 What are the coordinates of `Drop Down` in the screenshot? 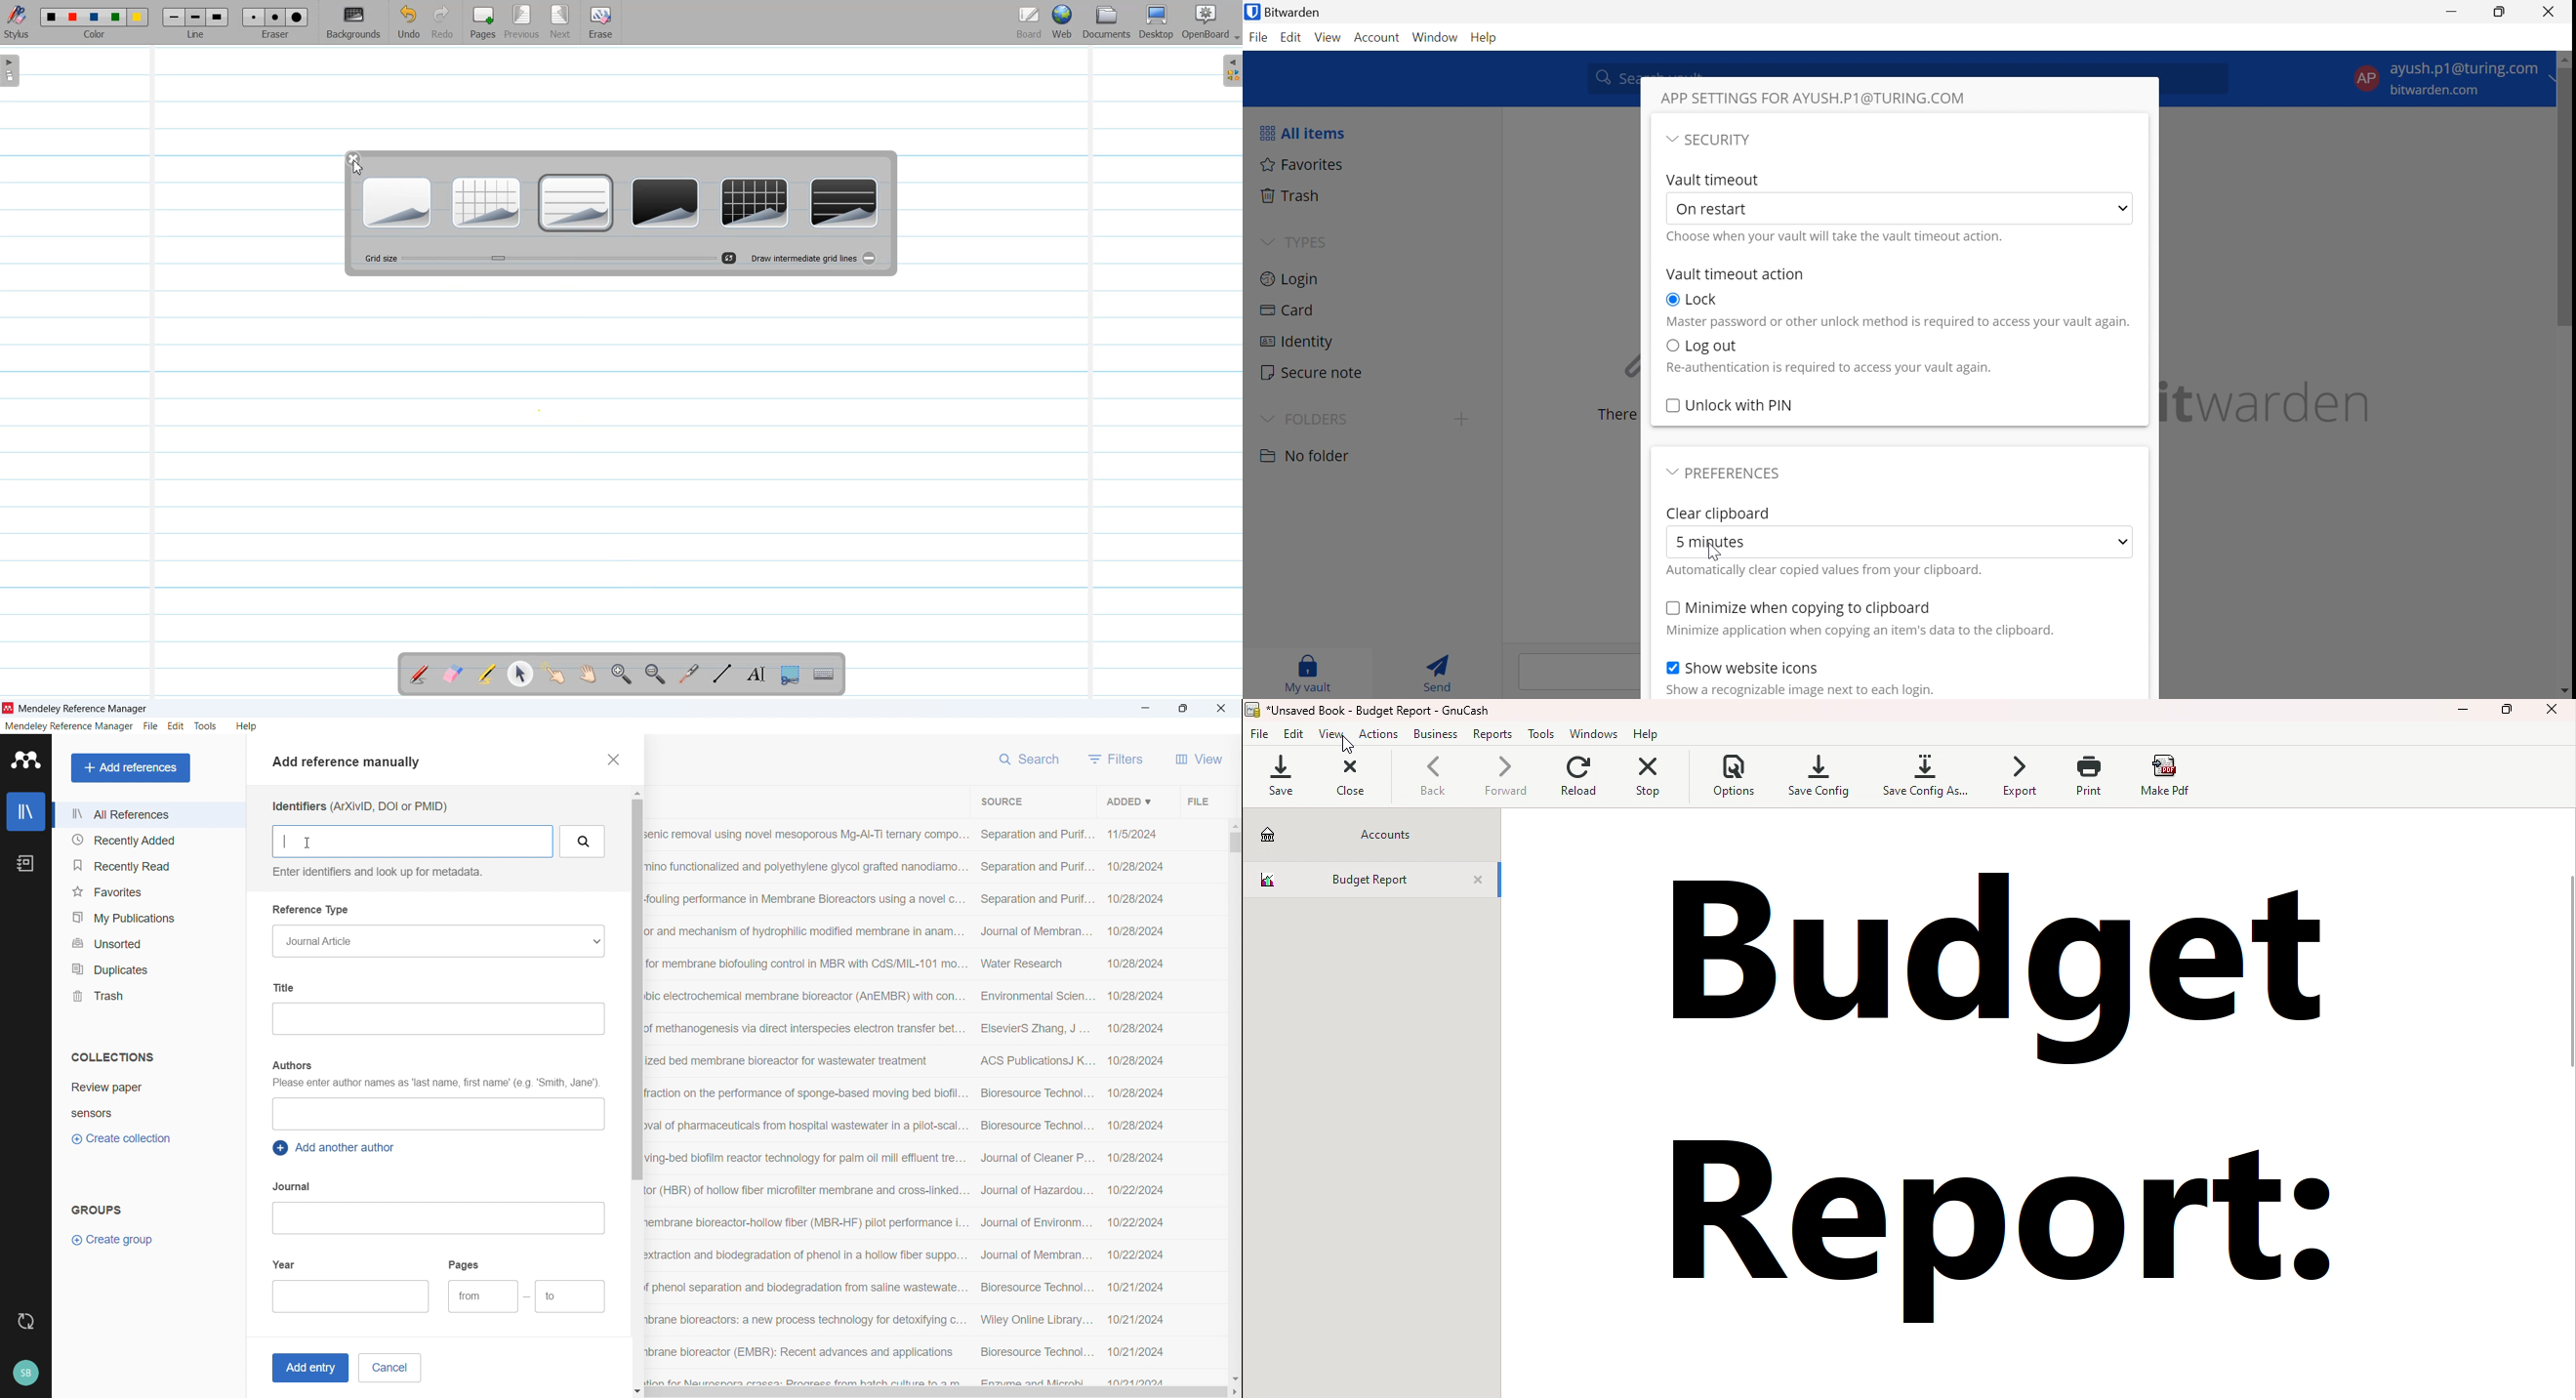 It's located at (1266, 420).